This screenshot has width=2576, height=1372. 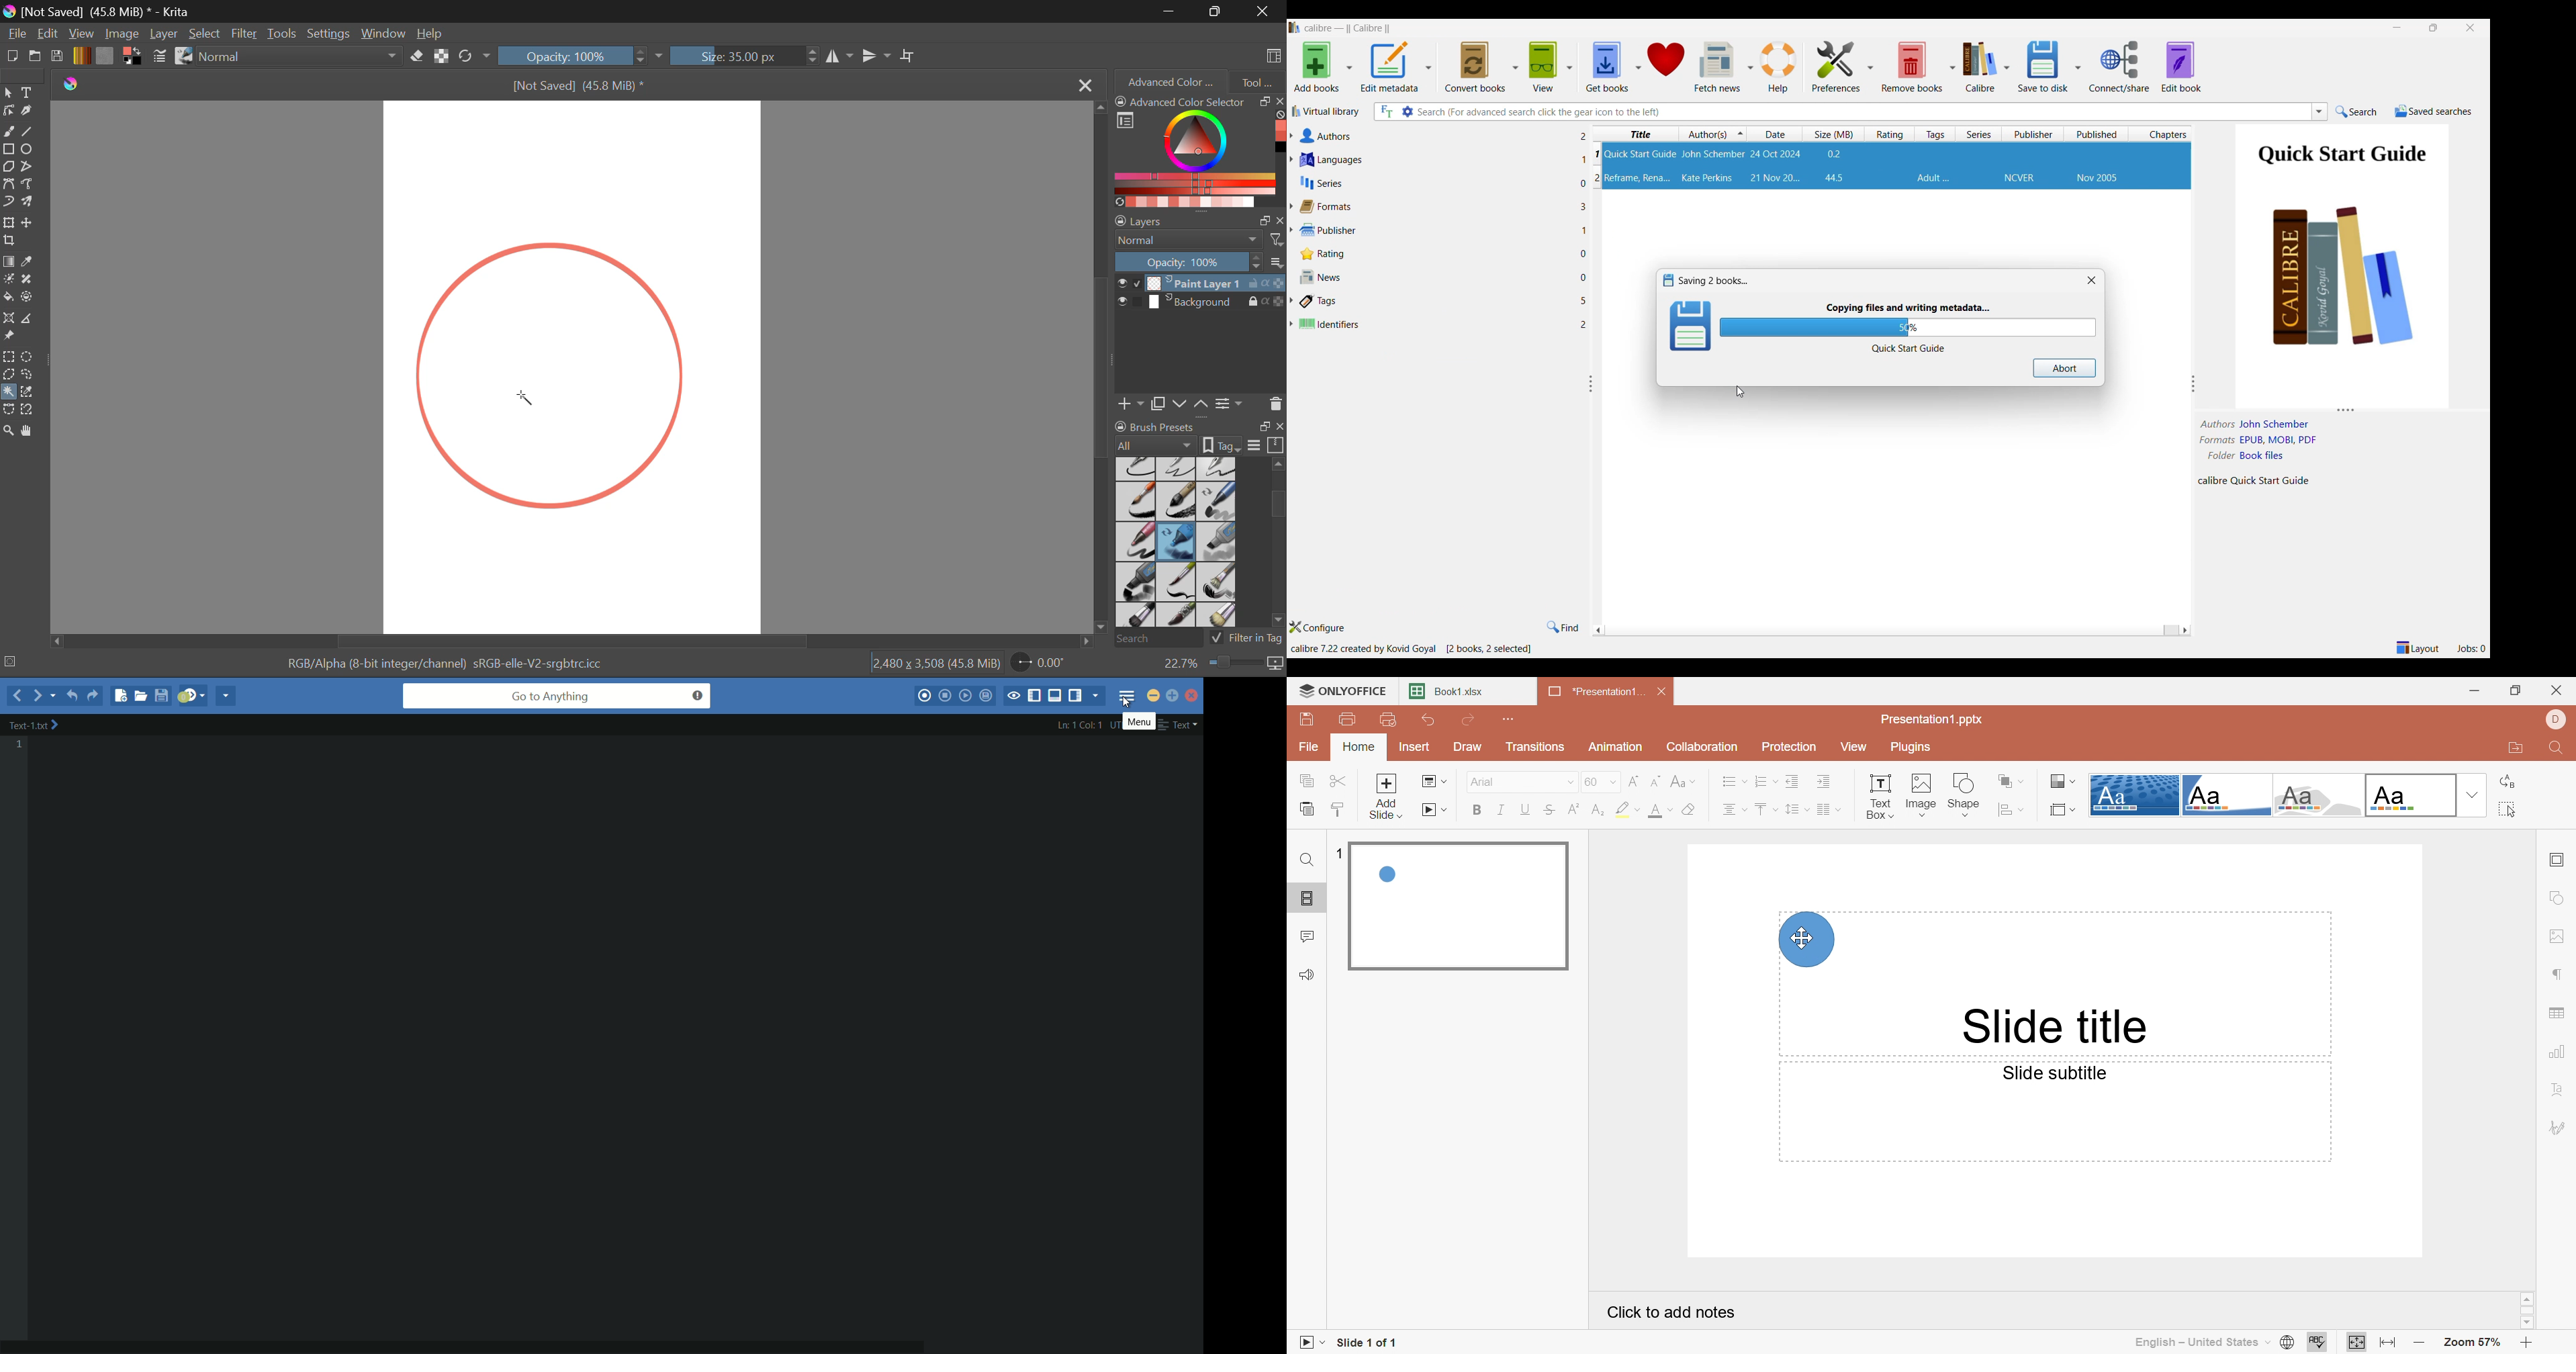 I want to click on 5, so click(x=1584, y=302).